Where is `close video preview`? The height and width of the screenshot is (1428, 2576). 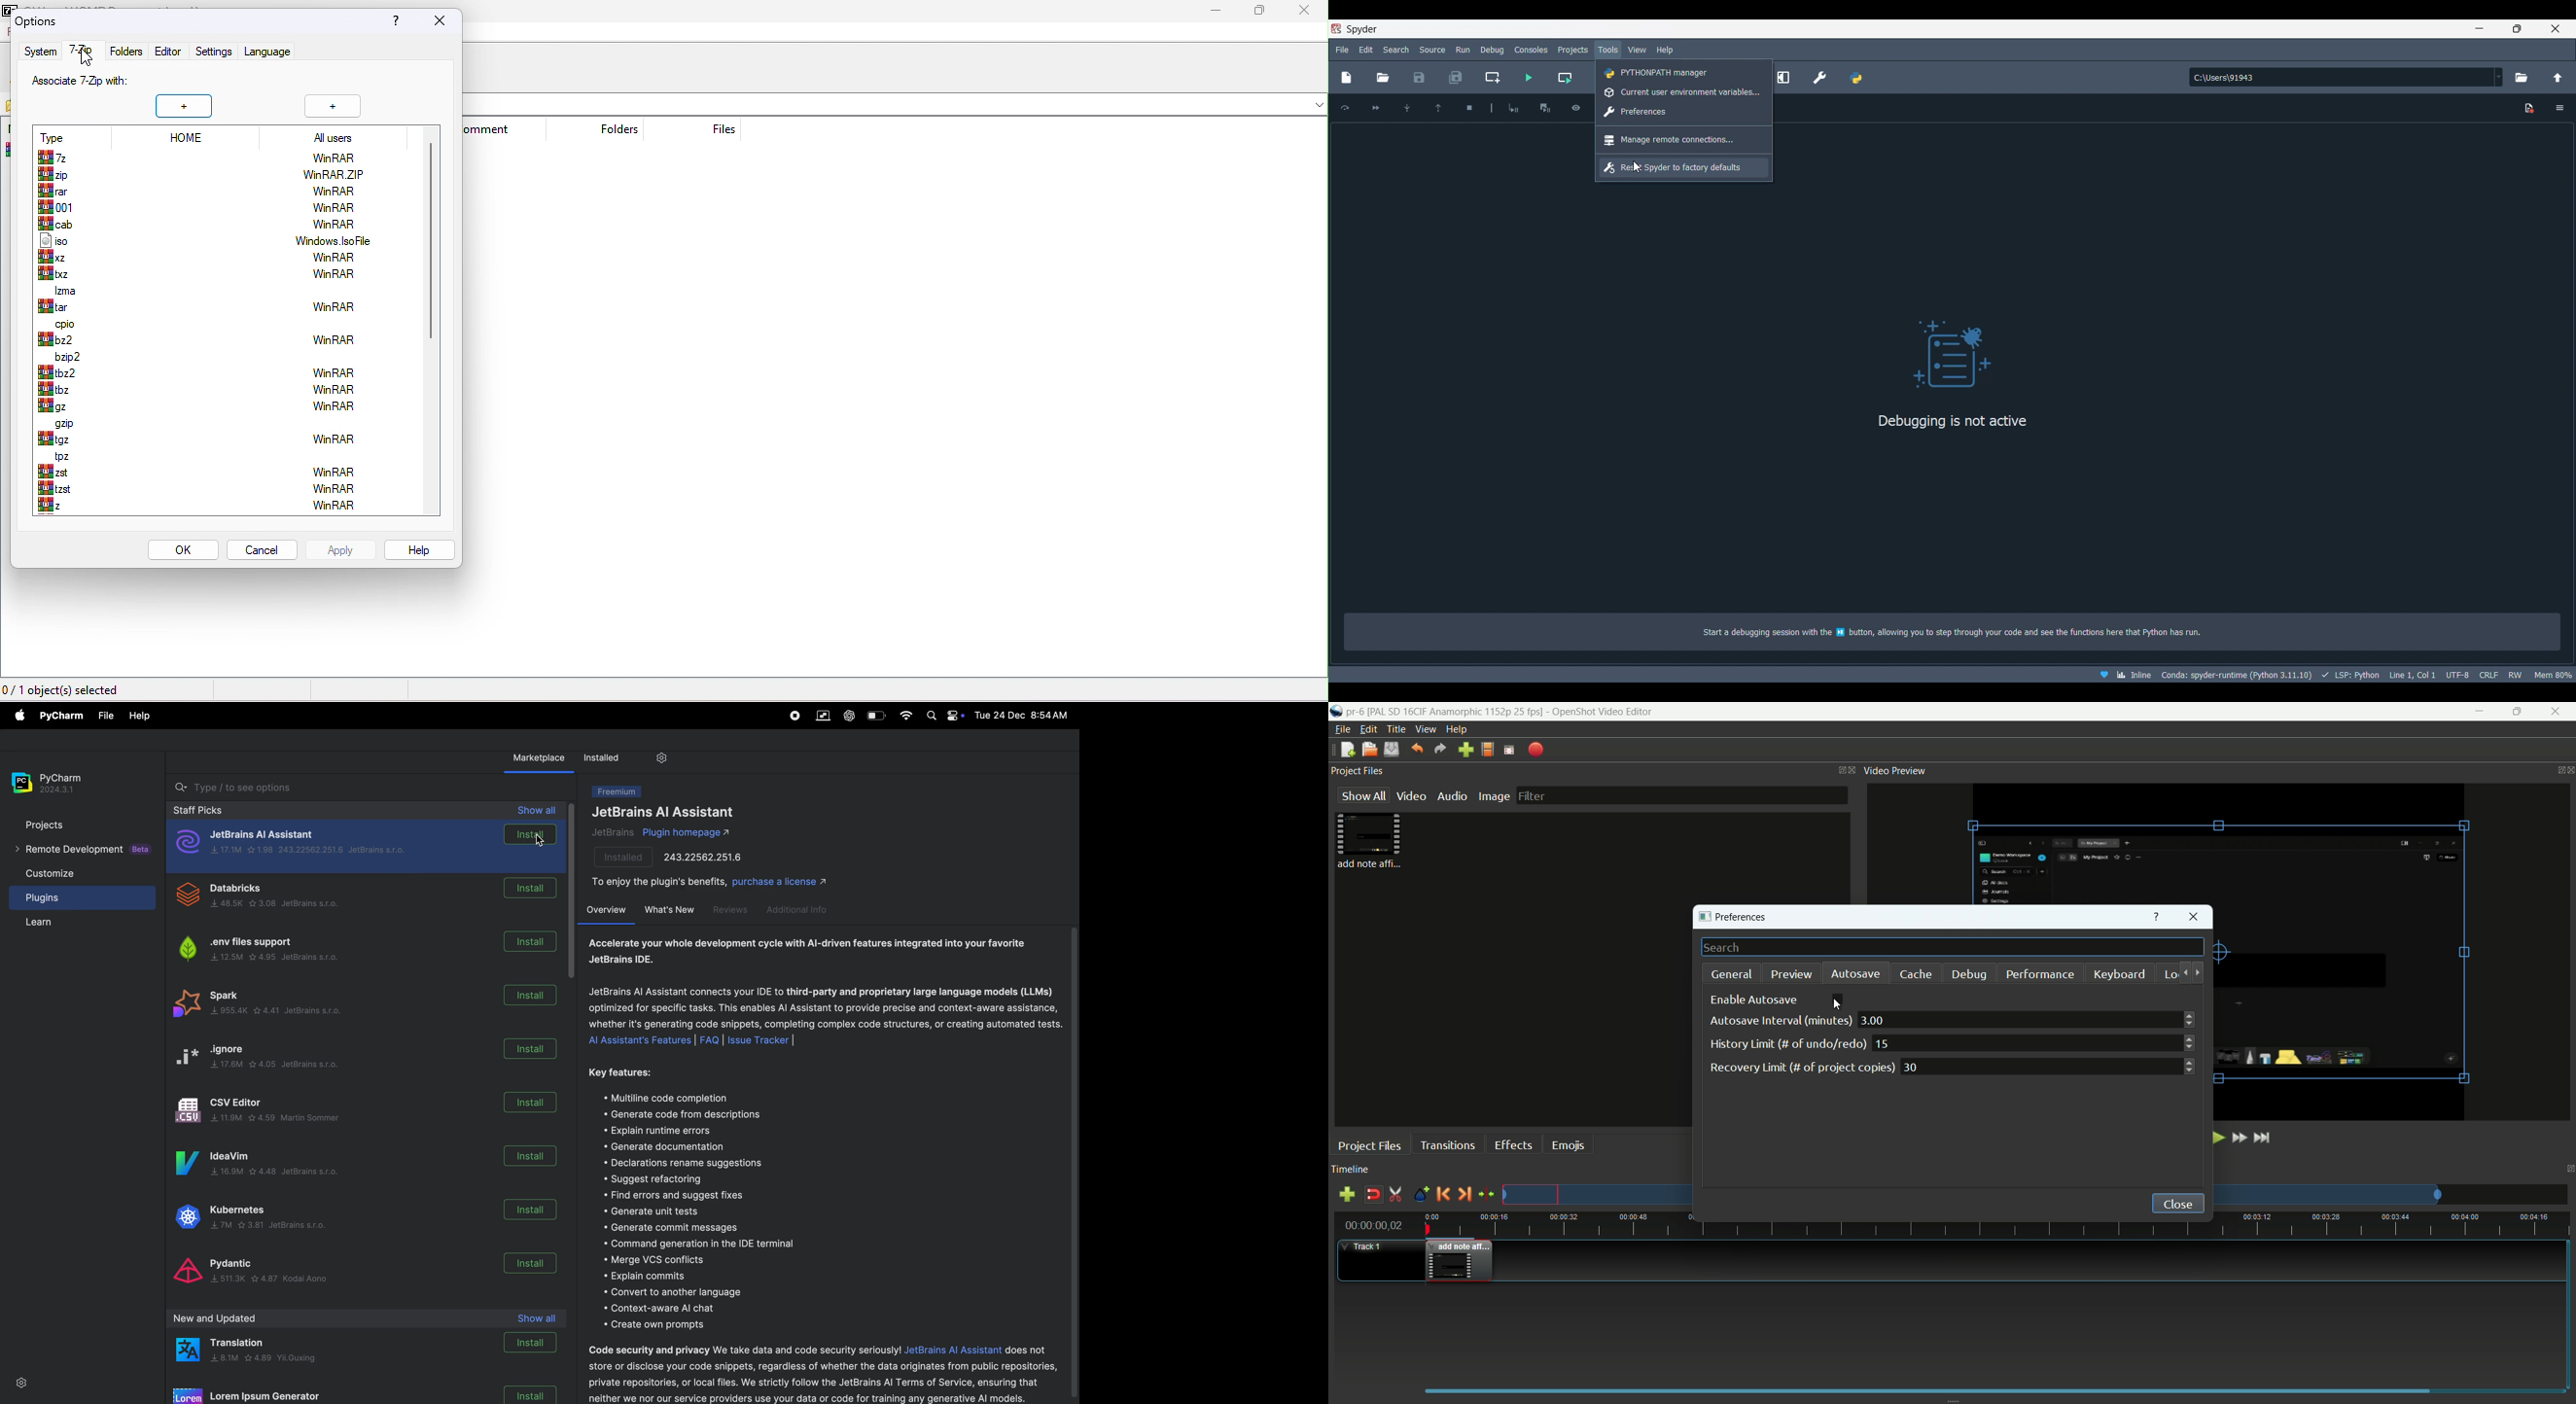 close video preview is located at coordinates (2571, 770).